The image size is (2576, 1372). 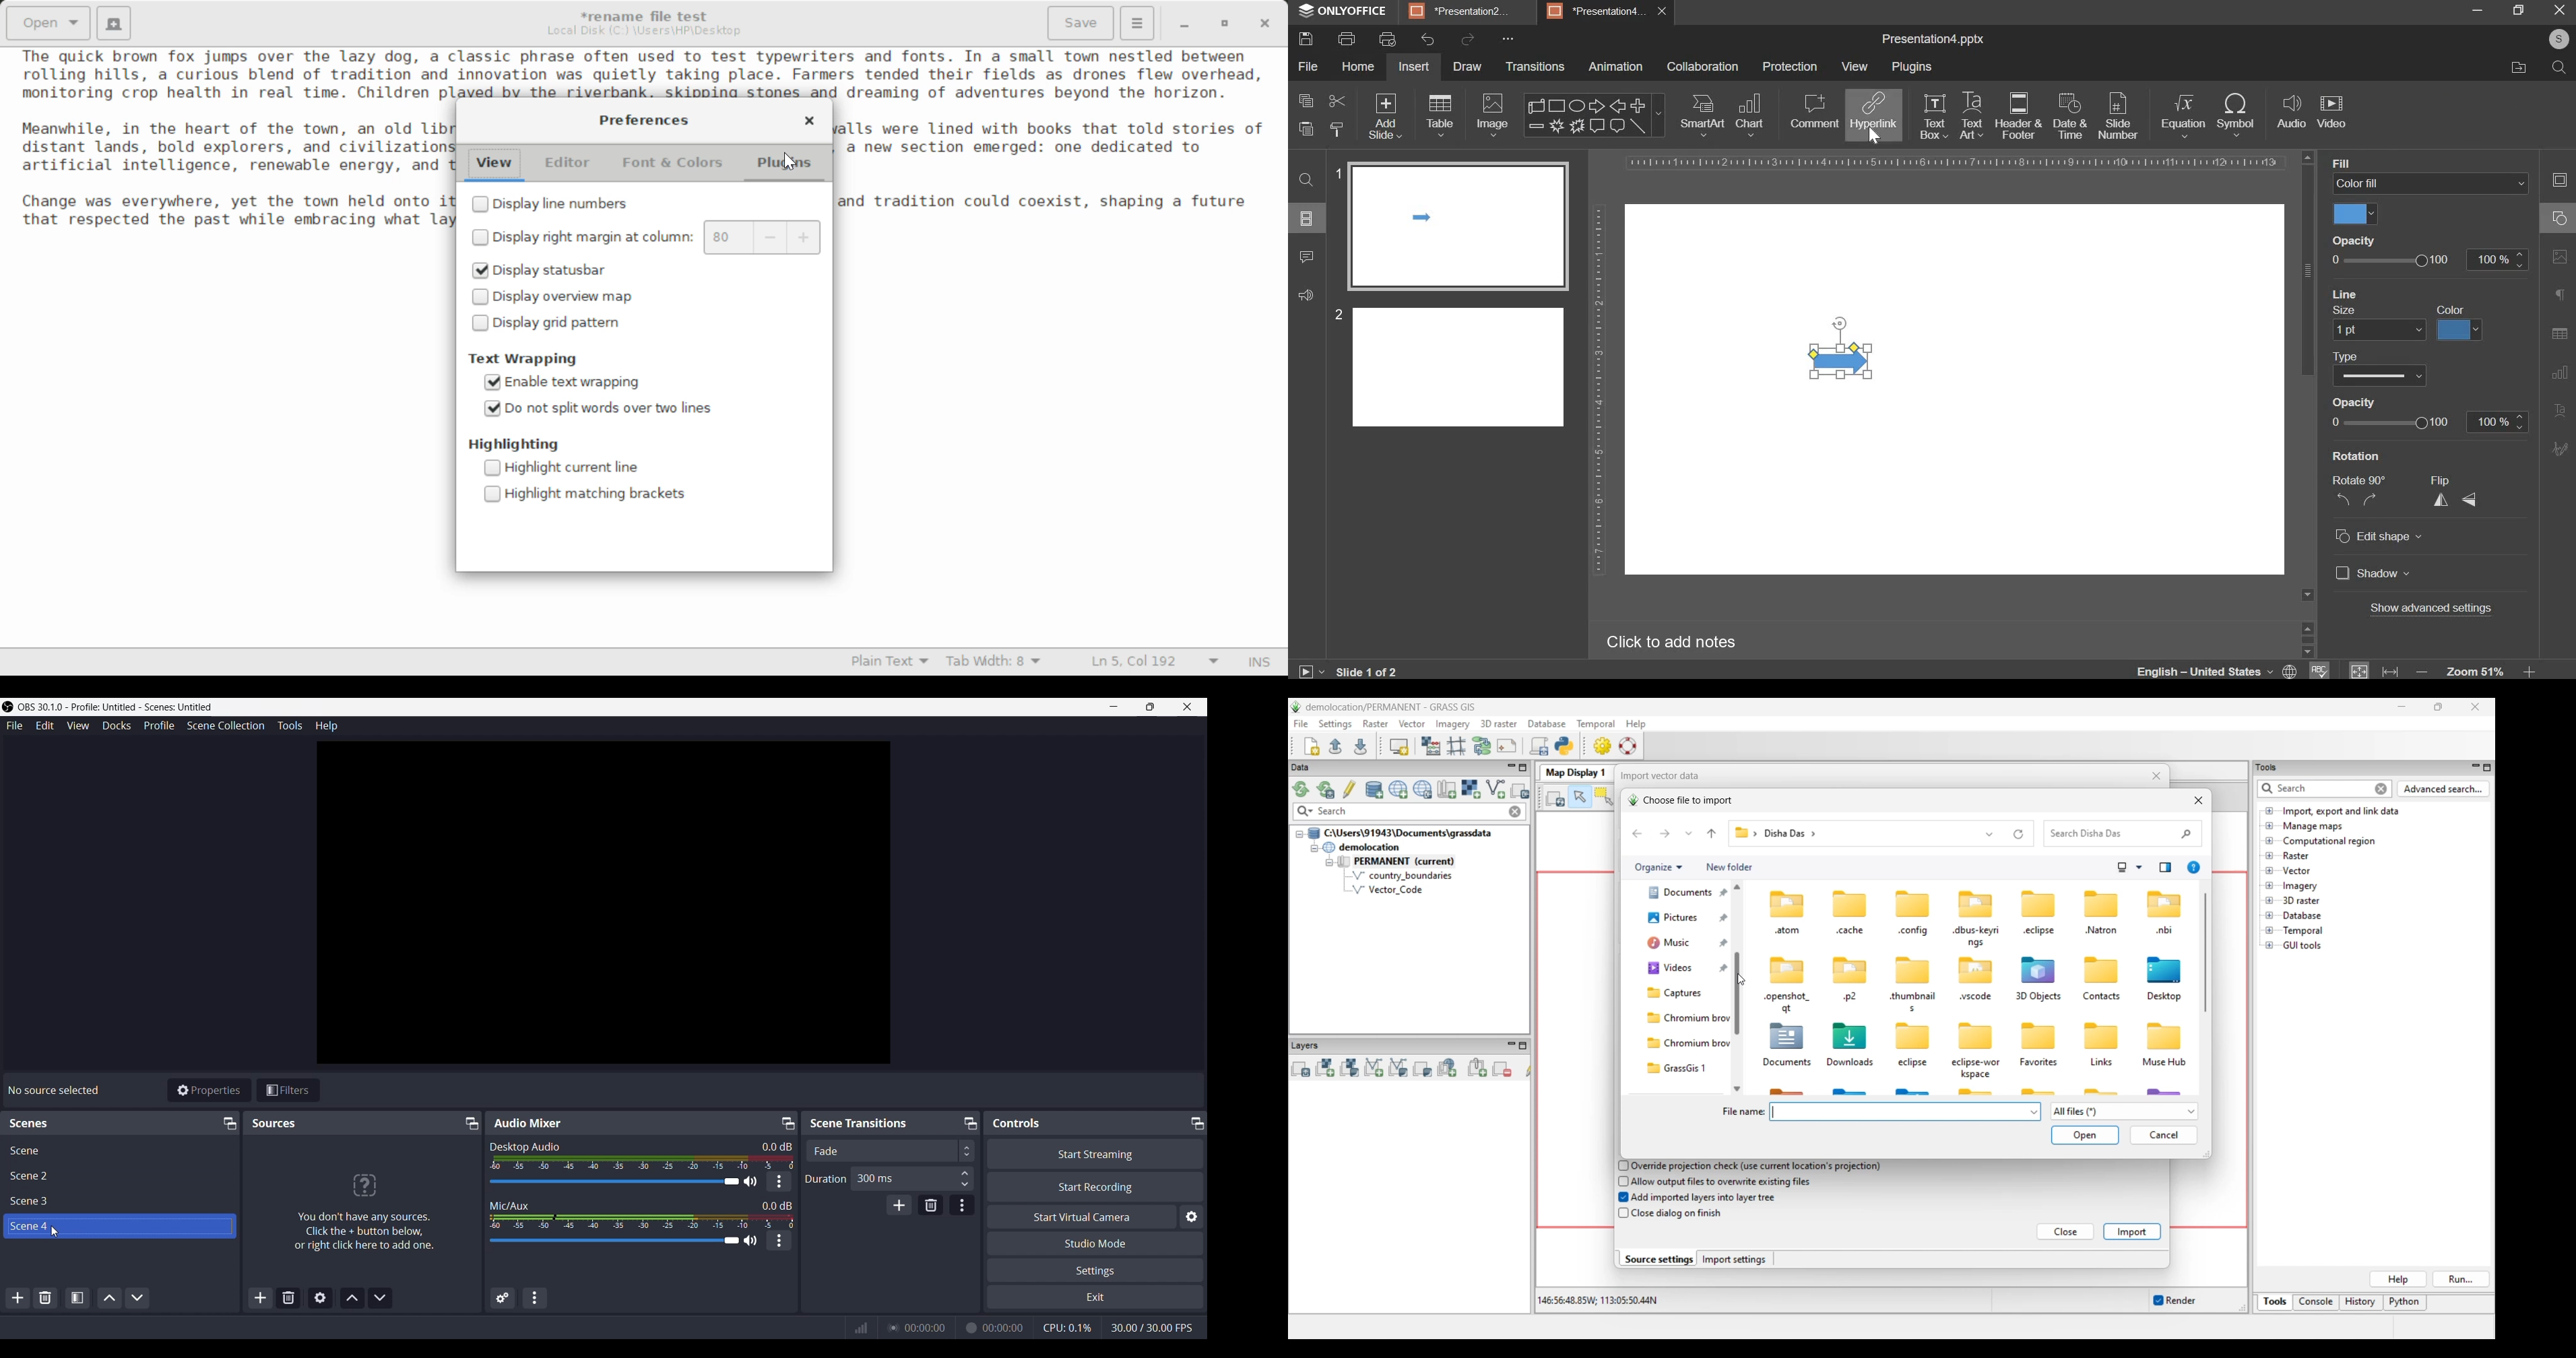 What do you see at coordinates (538, 268) in the screenshot?
I see `Display statusbar` at bounding box center [538, 268].